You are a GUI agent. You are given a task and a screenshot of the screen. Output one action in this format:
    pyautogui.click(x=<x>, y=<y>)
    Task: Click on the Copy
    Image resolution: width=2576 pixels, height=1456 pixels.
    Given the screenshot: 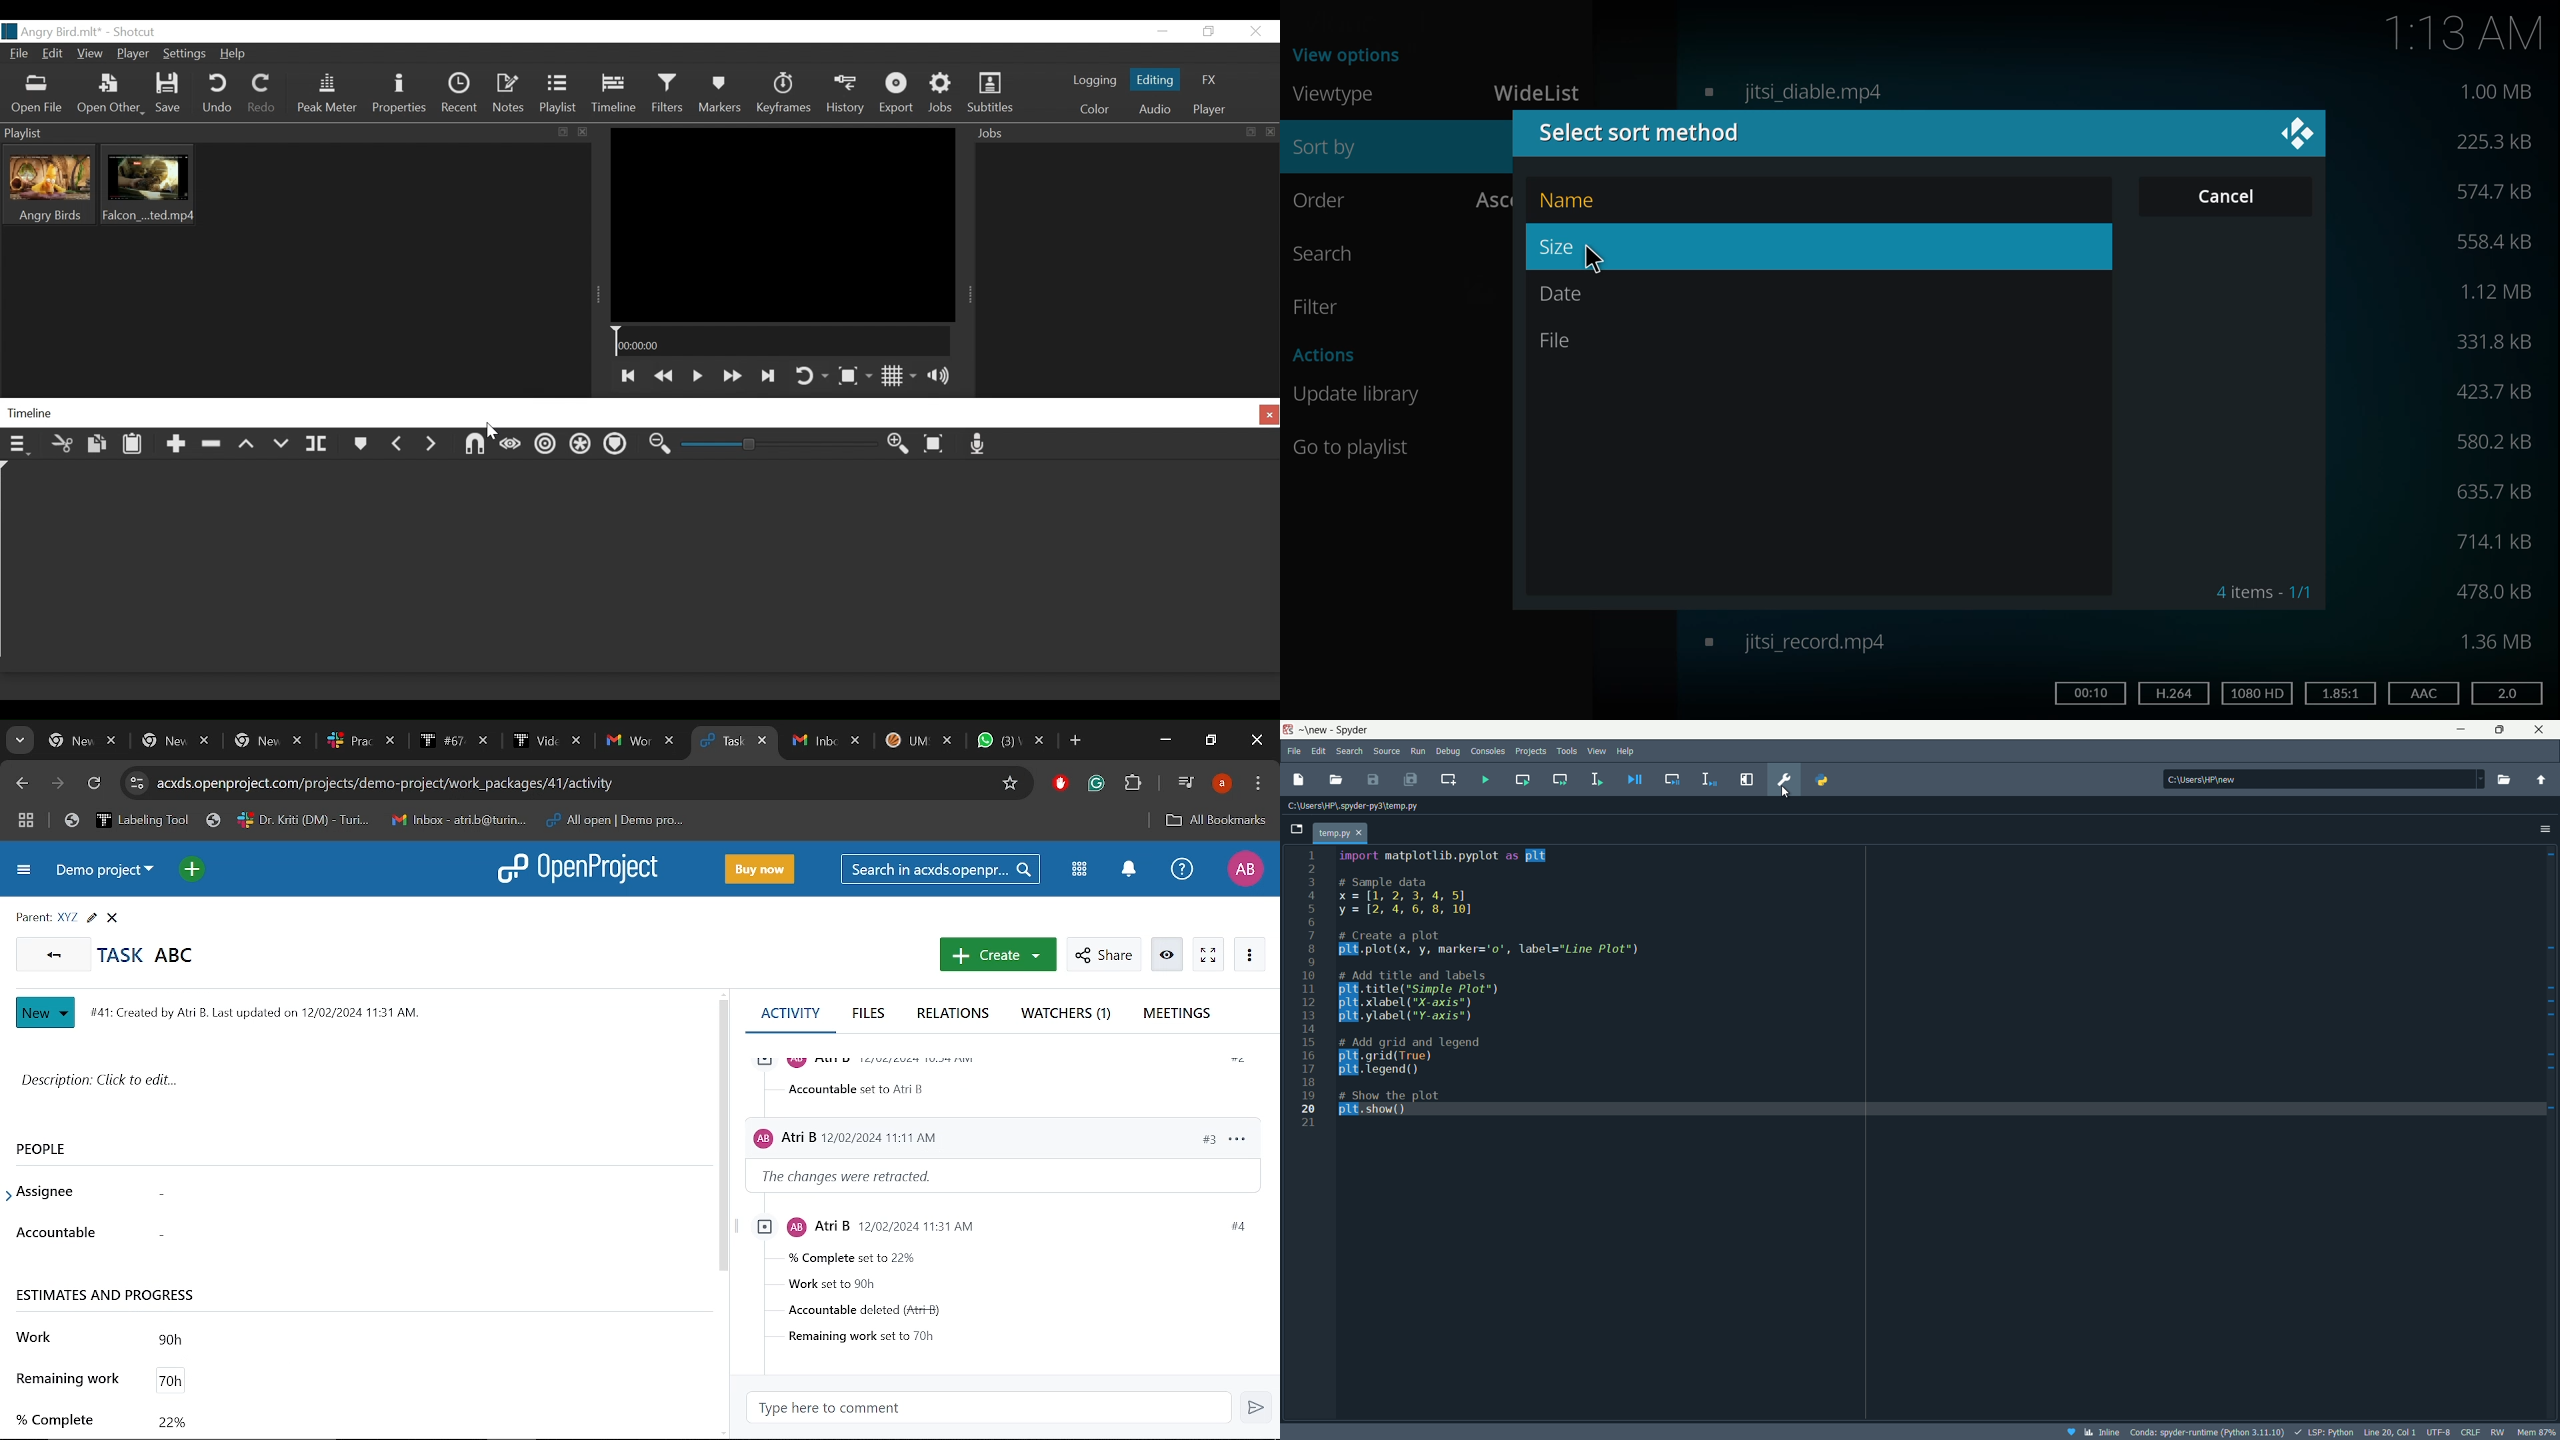 What is the action you would take?
    pyautogui.click(x=95, y=446)
    